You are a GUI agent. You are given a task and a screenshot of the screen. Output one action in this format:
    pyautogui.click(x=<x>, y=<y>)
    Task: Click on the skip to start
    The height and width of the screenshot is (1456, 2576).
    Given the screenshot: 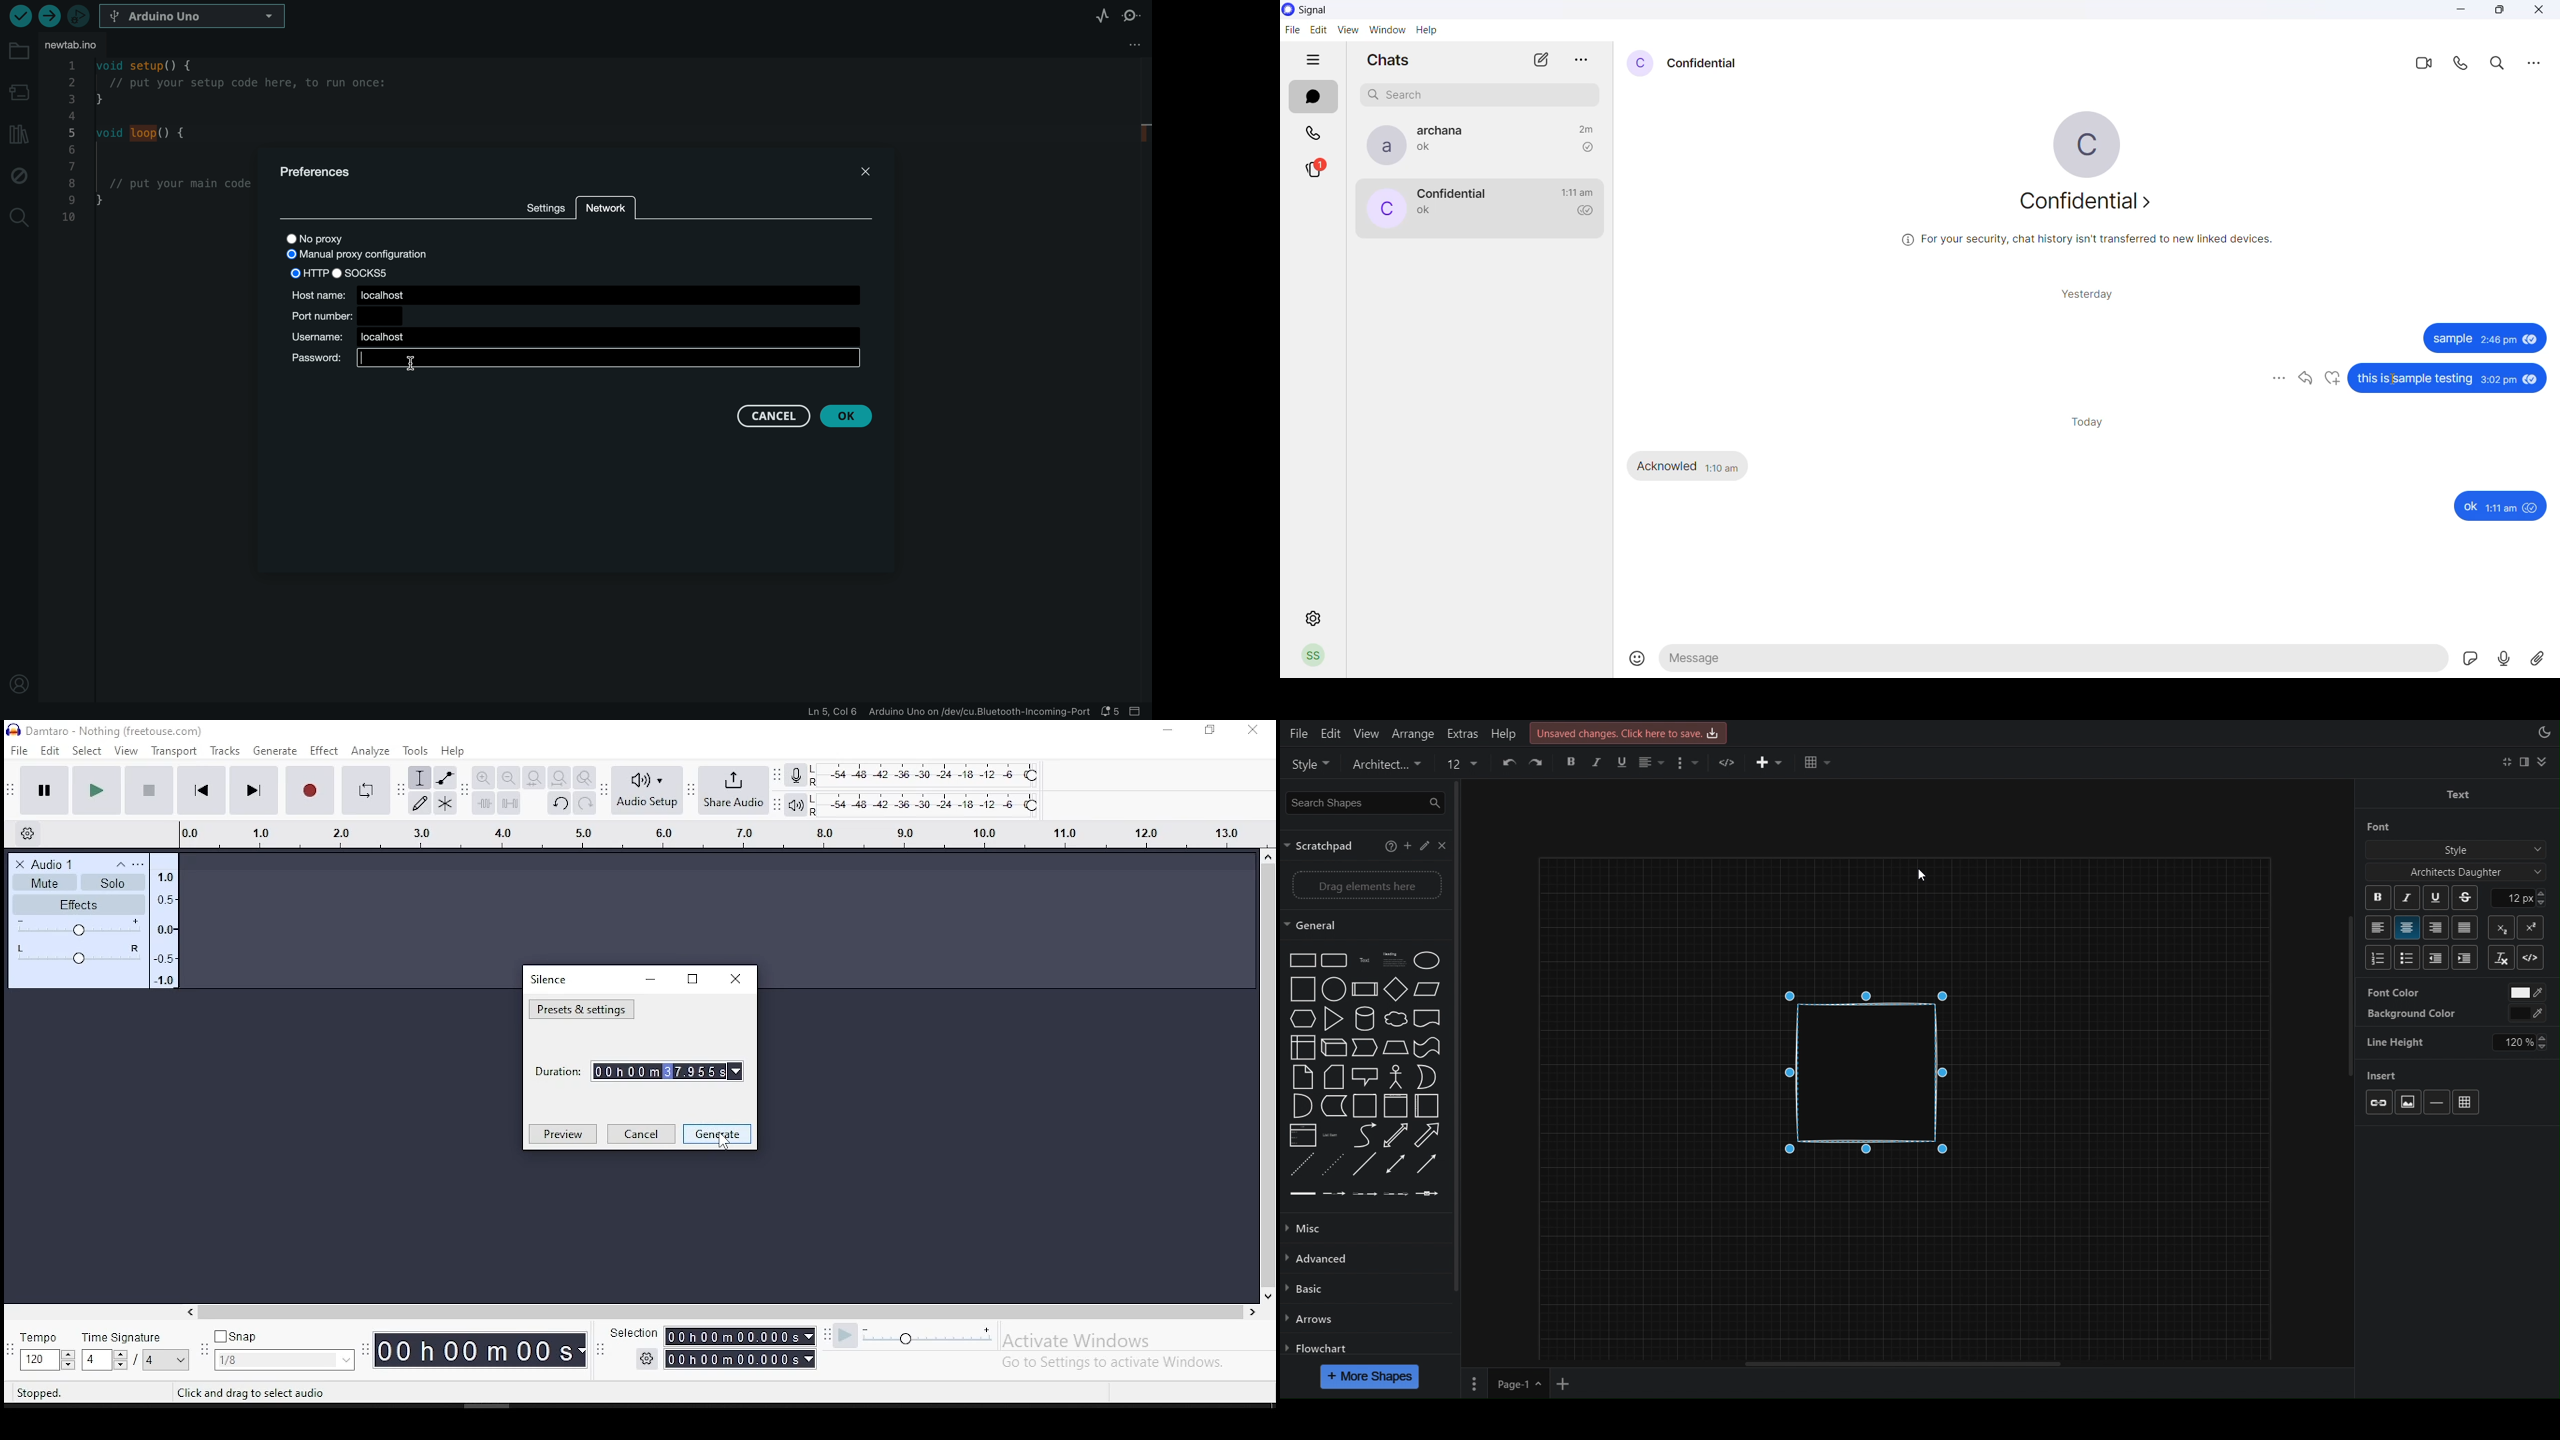 What is the action you would take?
    pyautogui.click(x=201, y=791)
    